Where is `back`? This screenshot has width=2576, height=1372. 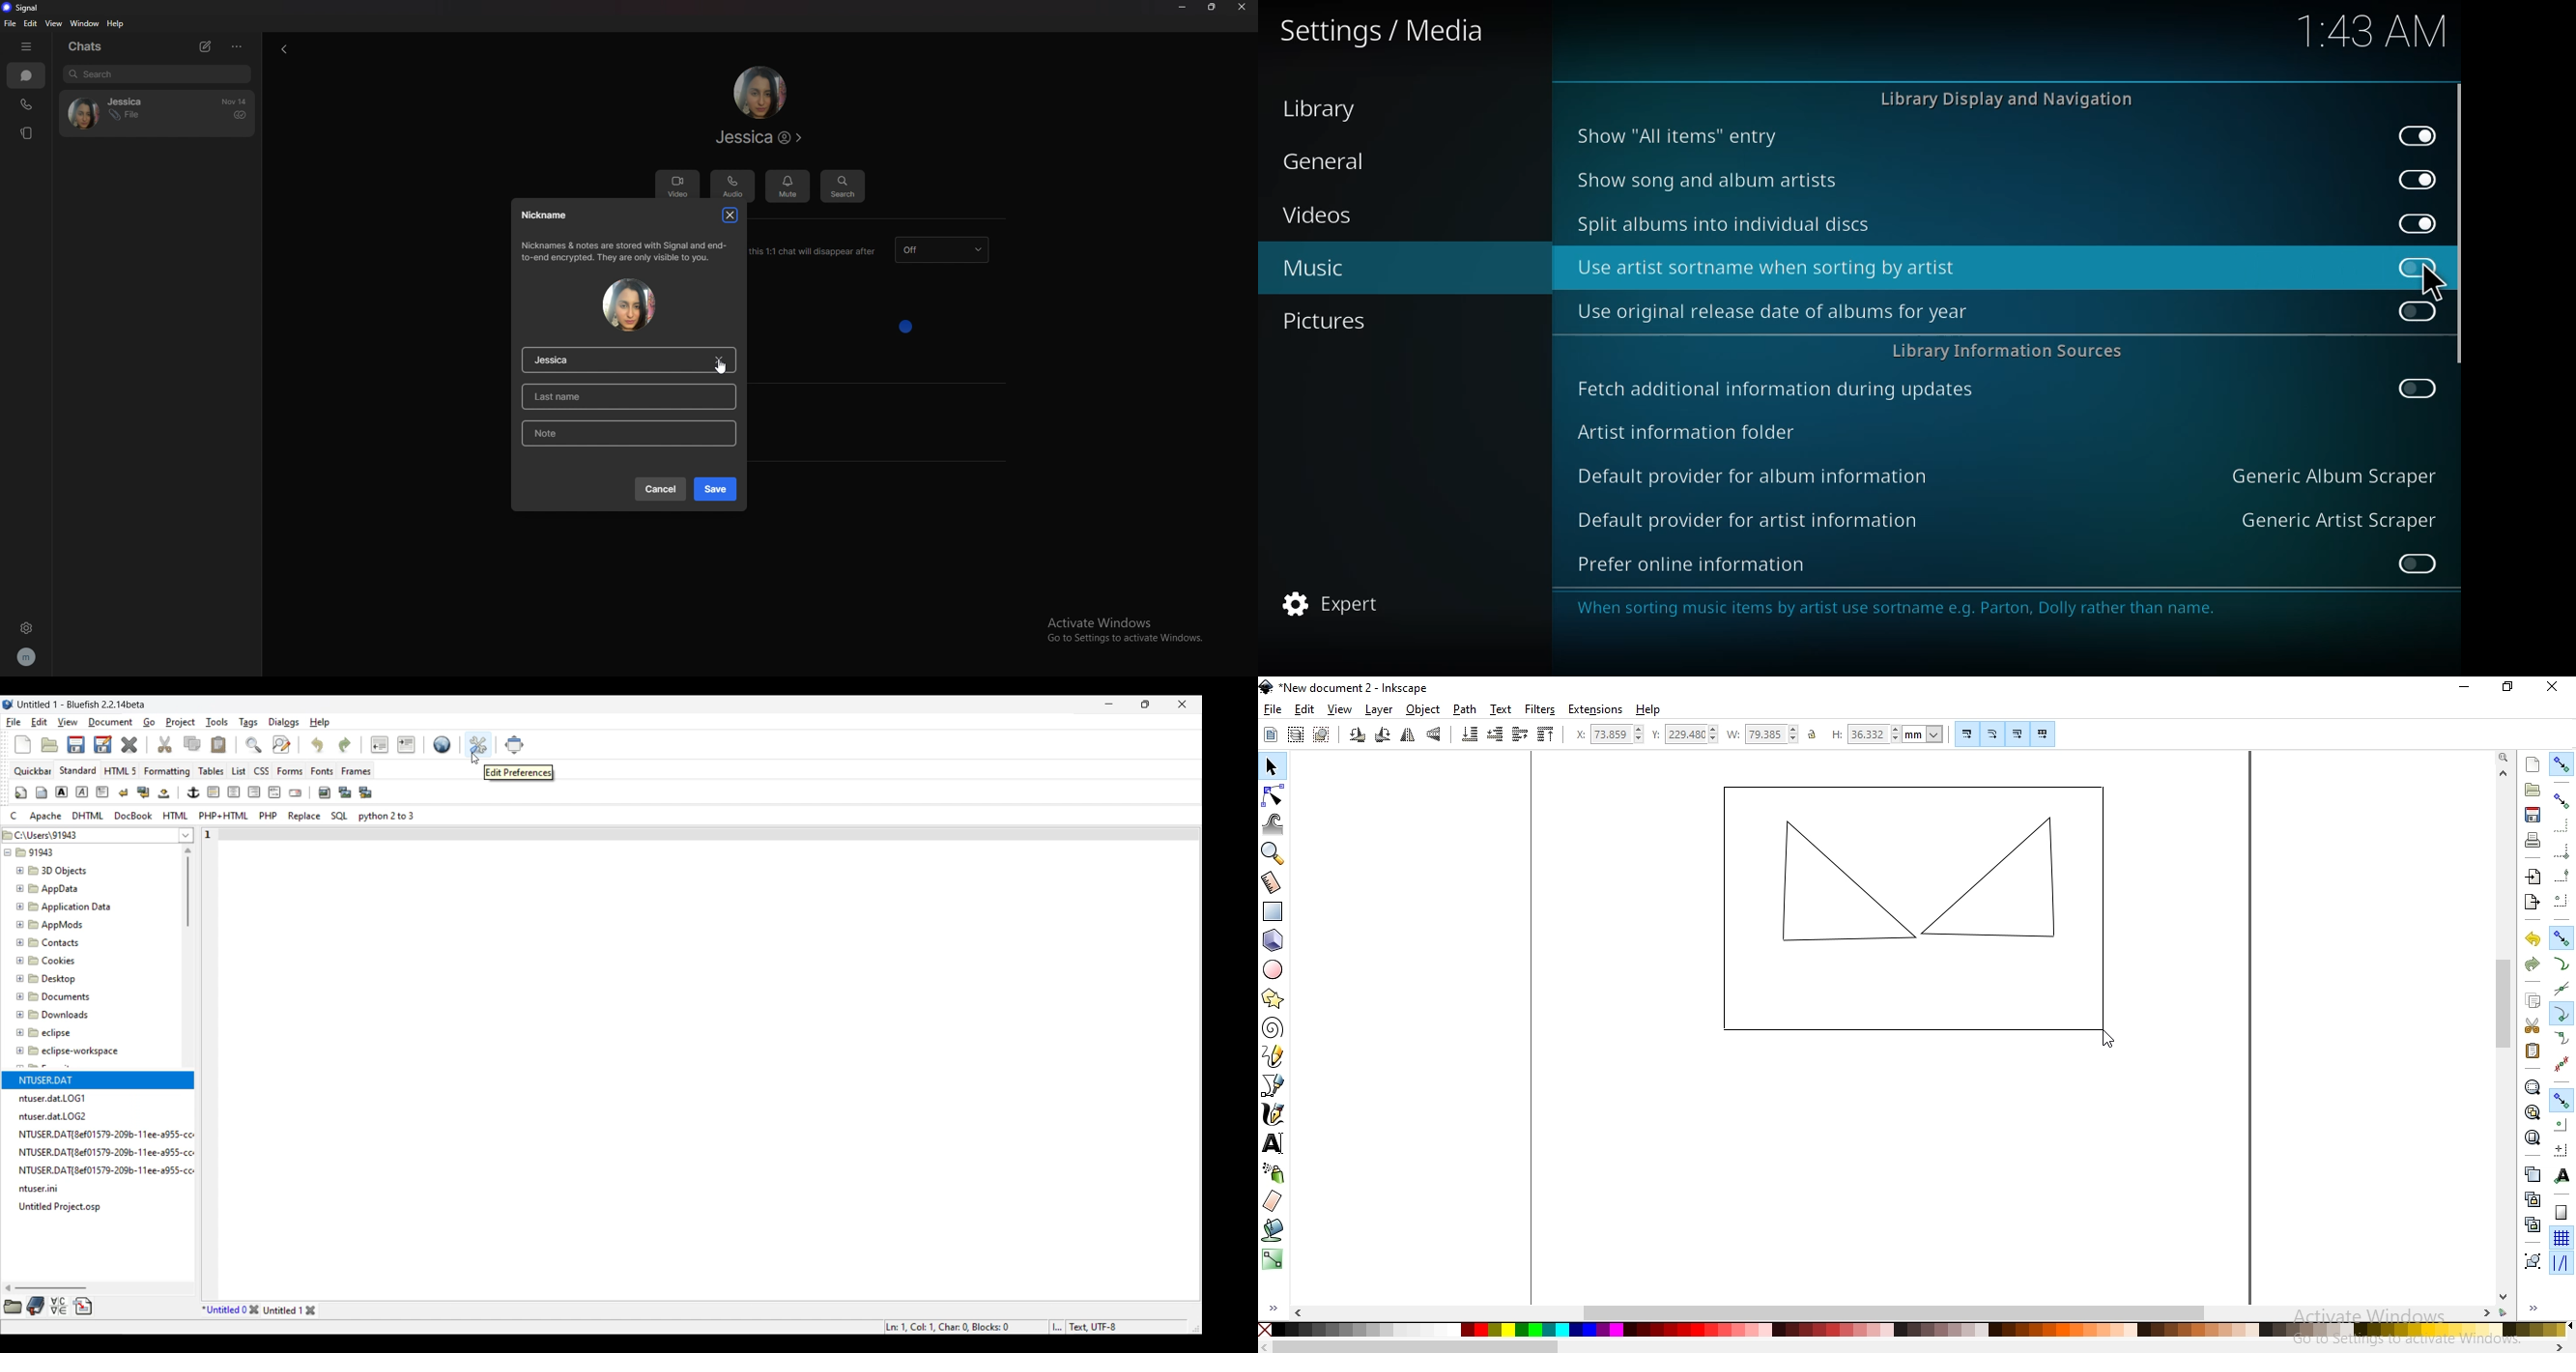 back is located at coordinates (284, 49).